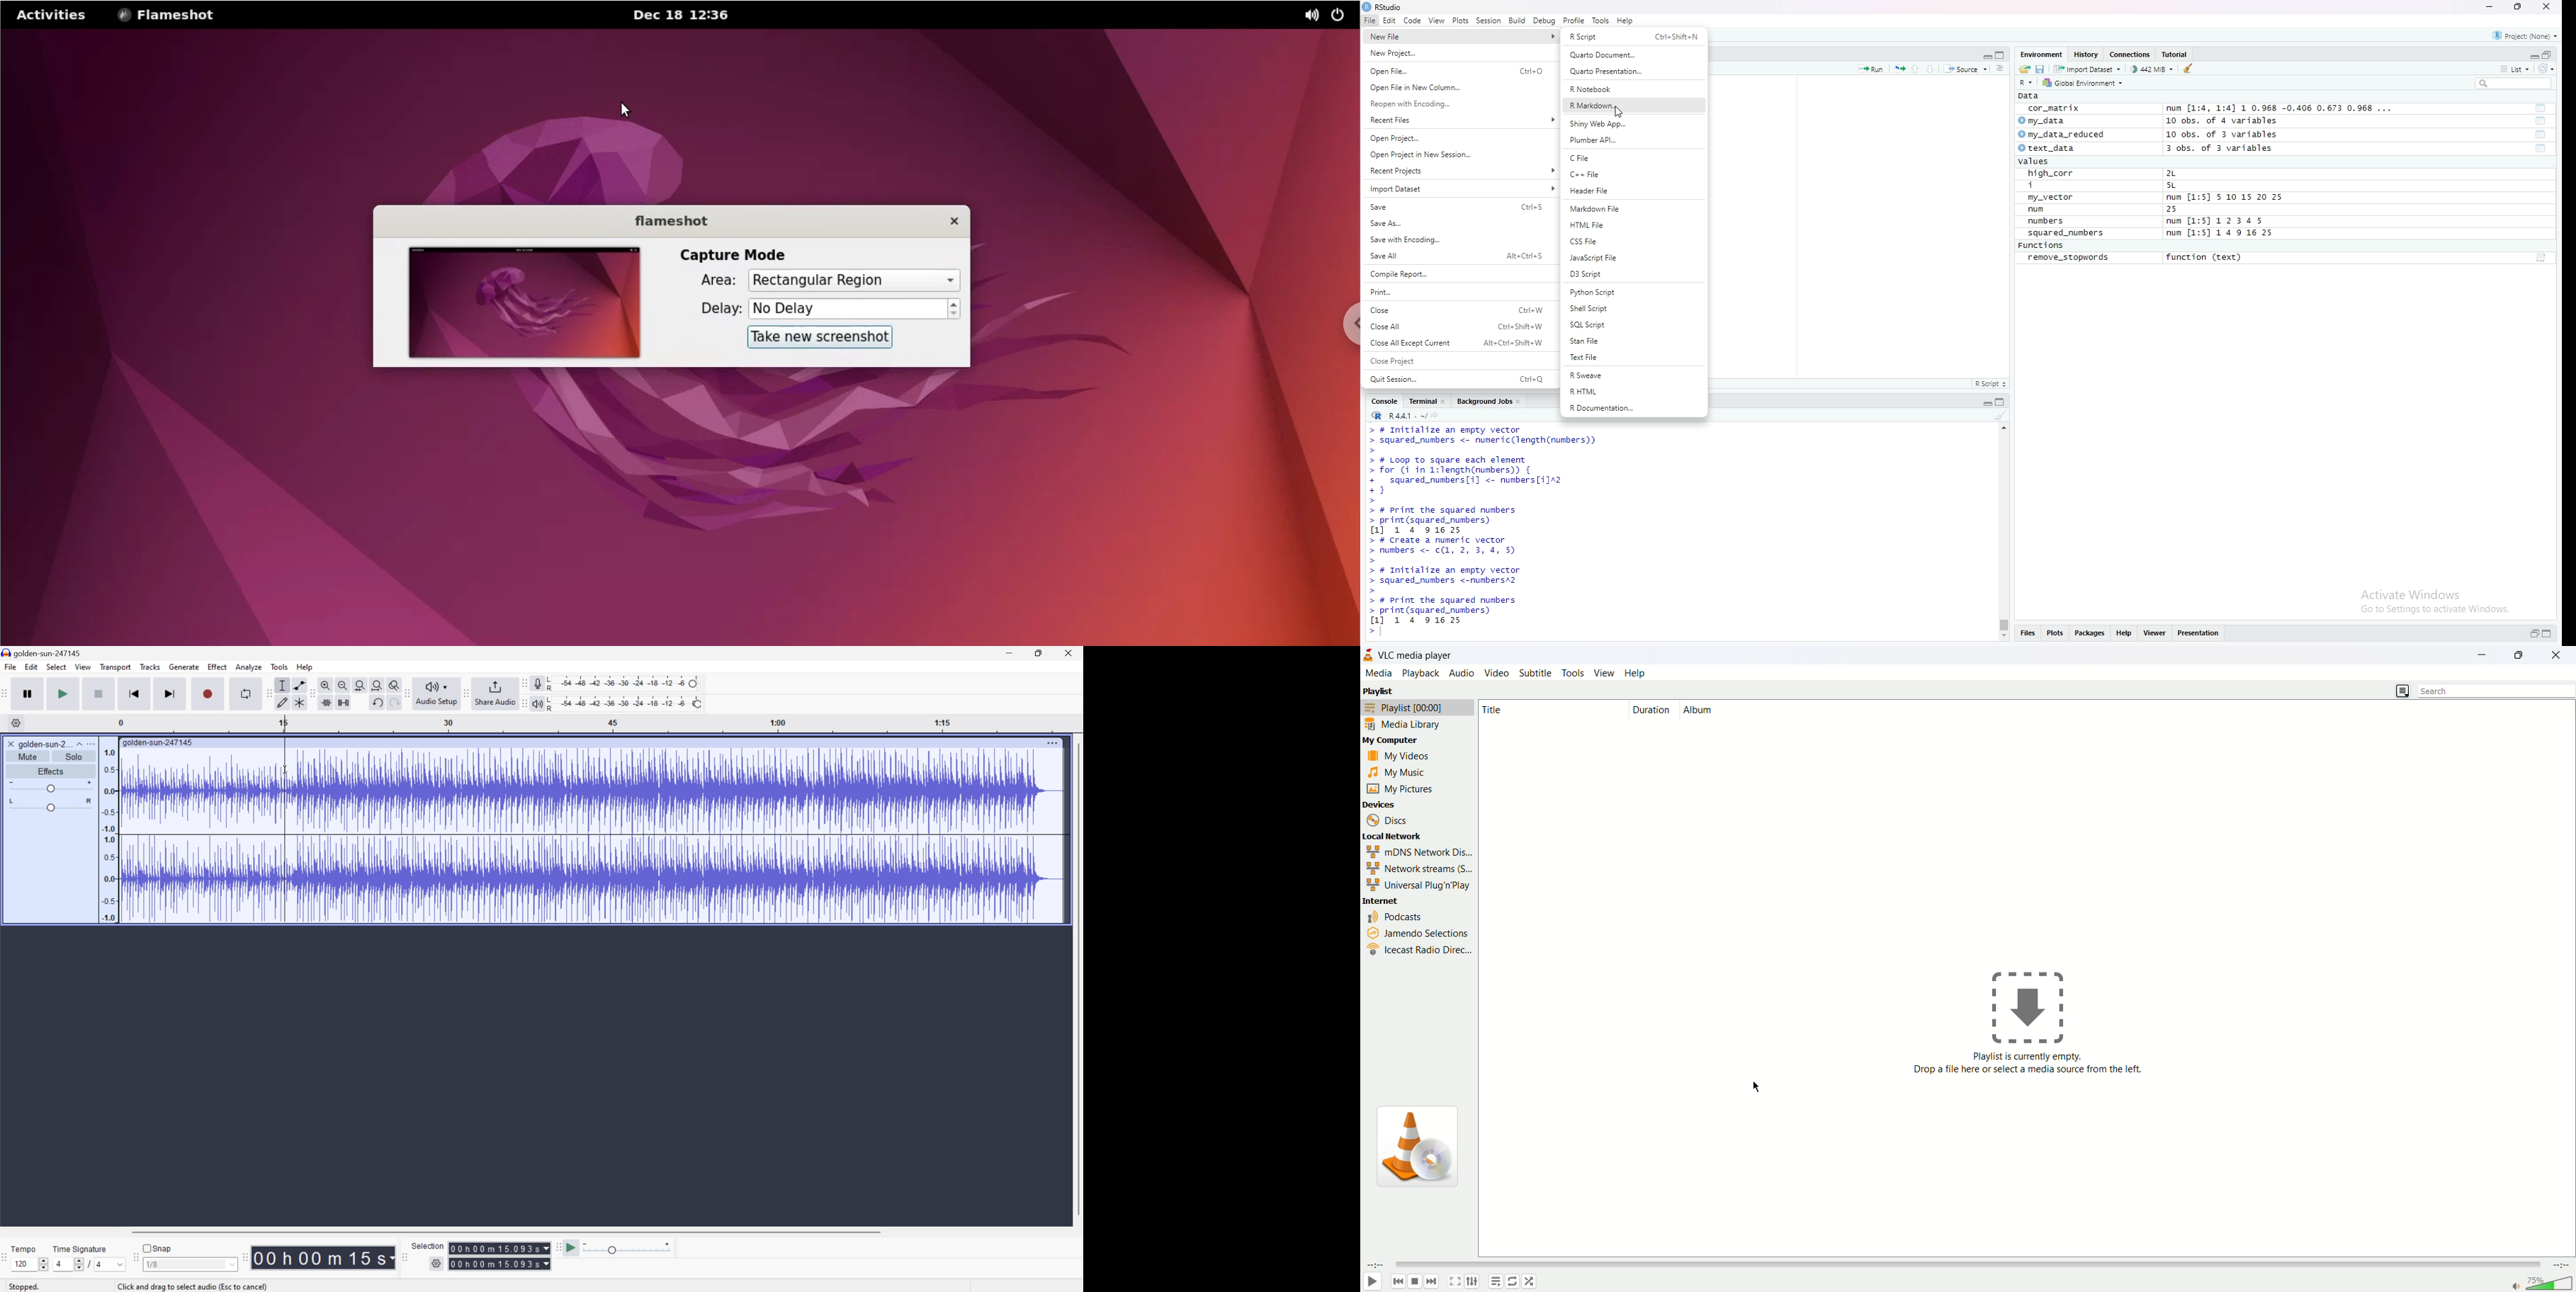 This screenshot has height=1316, width=2576. What do you see at coordinates (1985, 404) in the screenshot?
I see `minimize` at bounding box center [1985, 404].